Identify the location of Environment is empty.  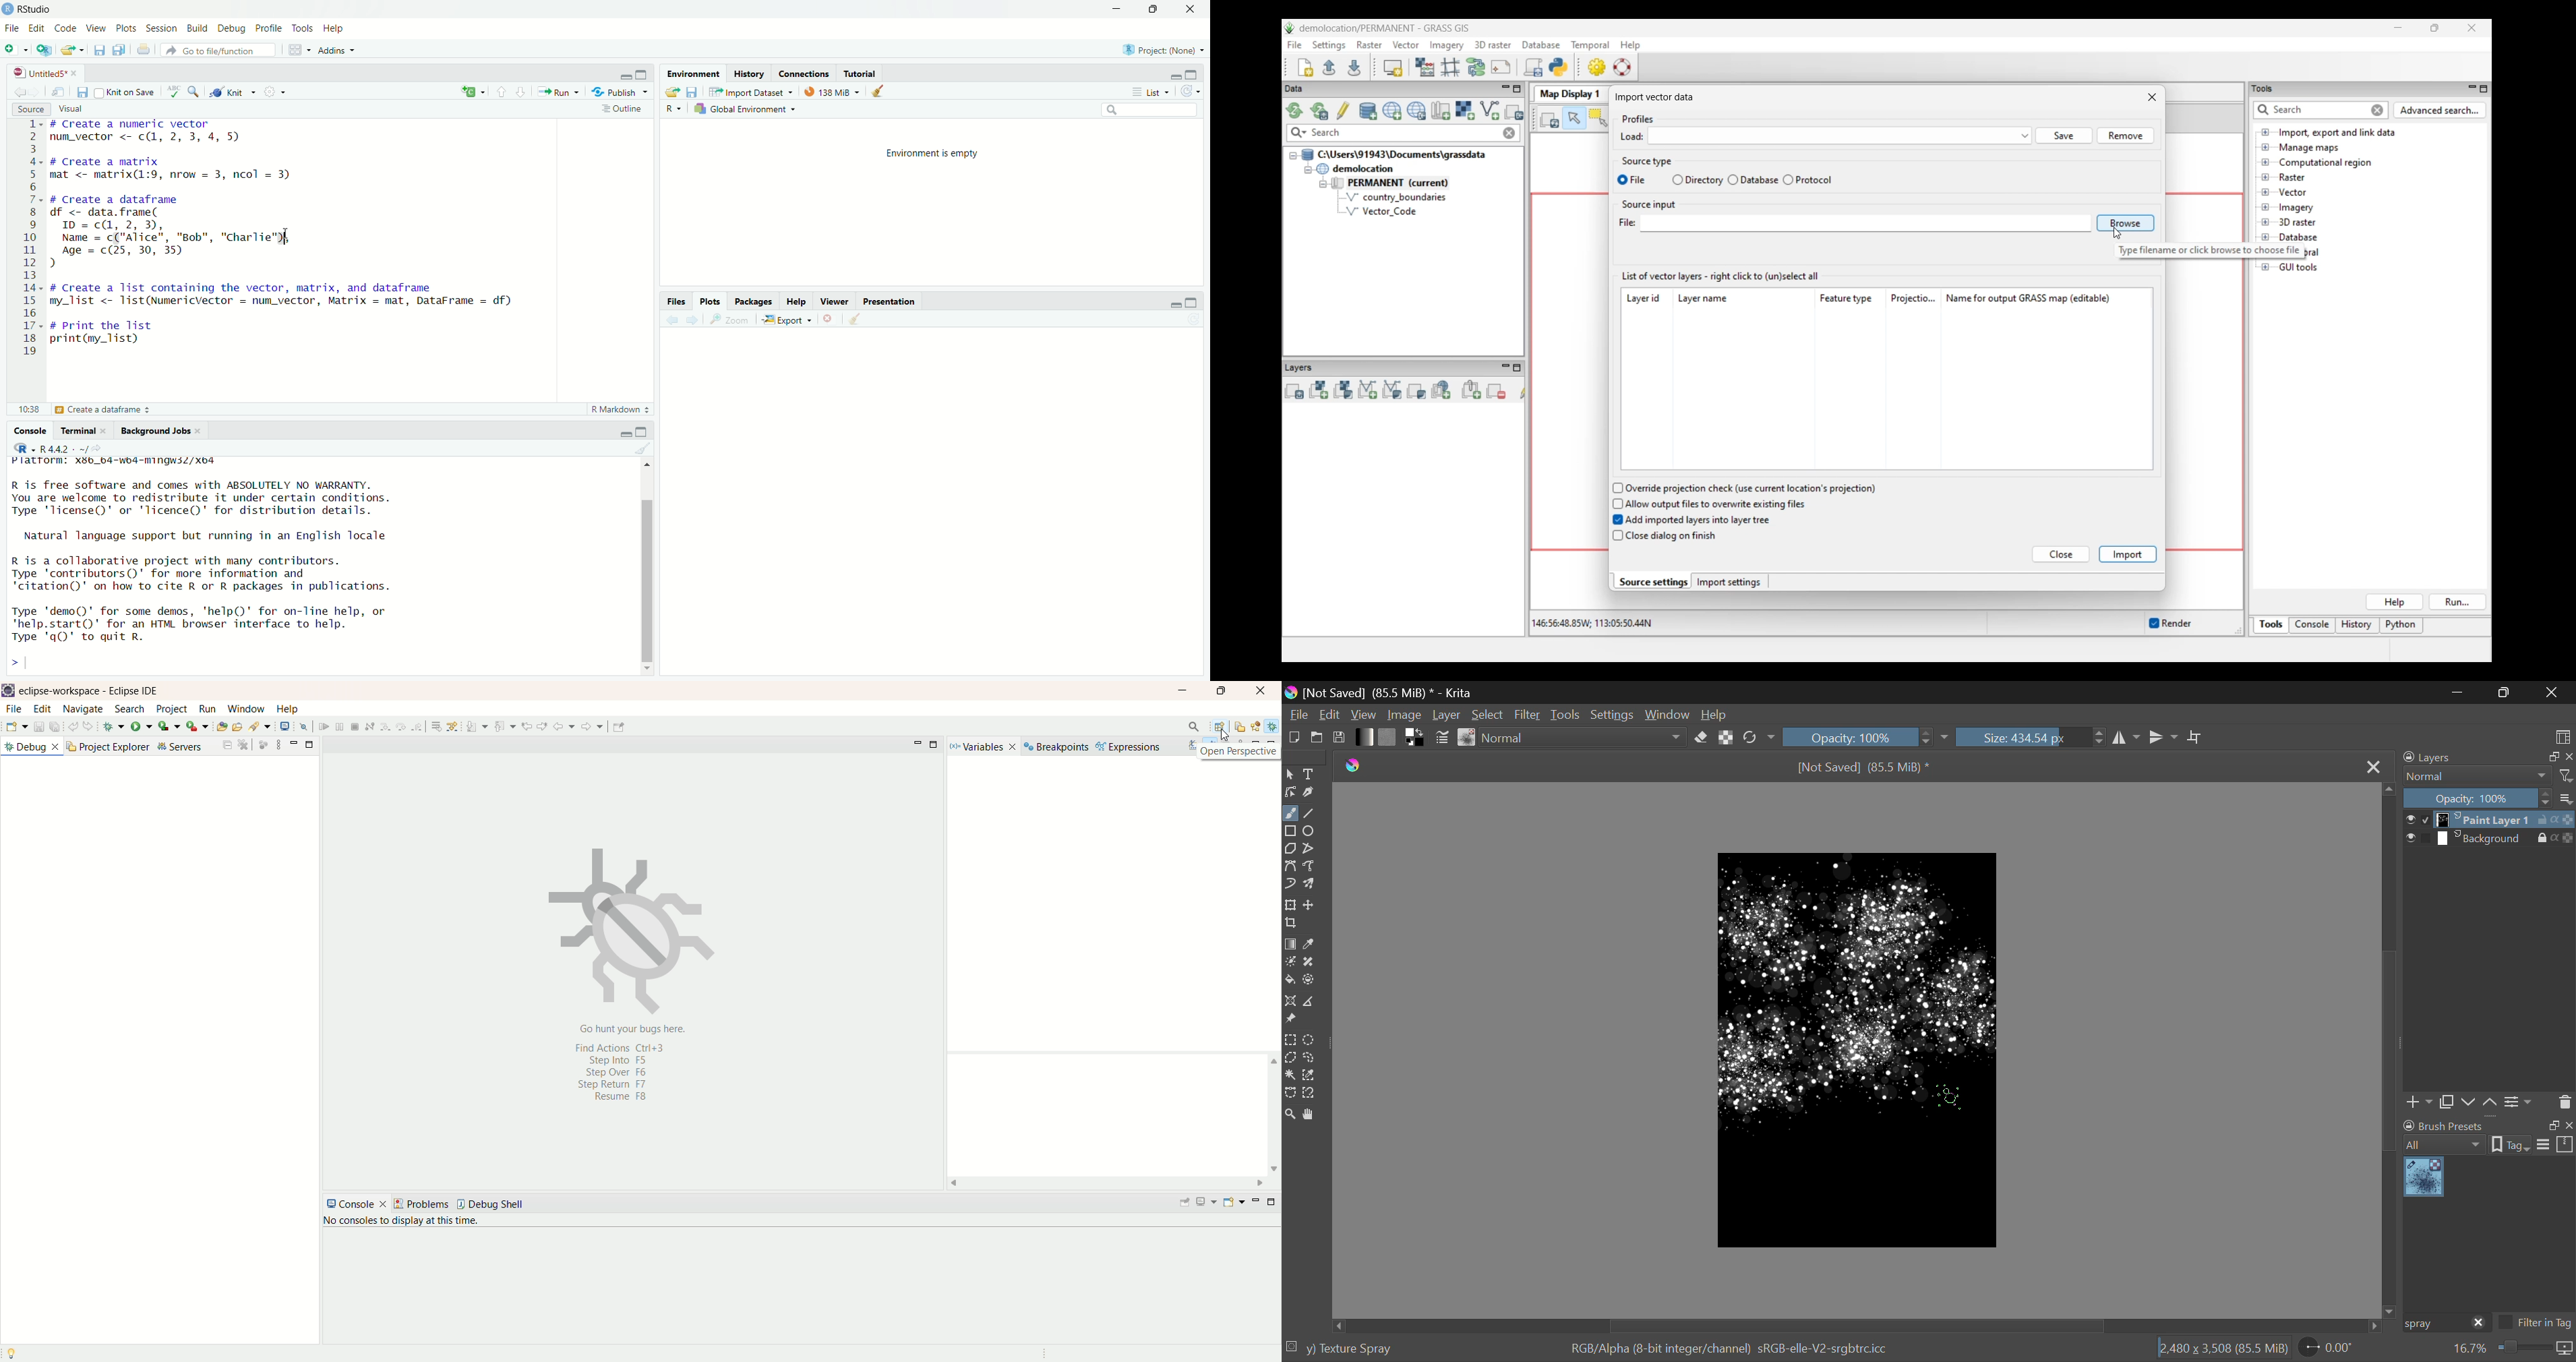
(936, 151).